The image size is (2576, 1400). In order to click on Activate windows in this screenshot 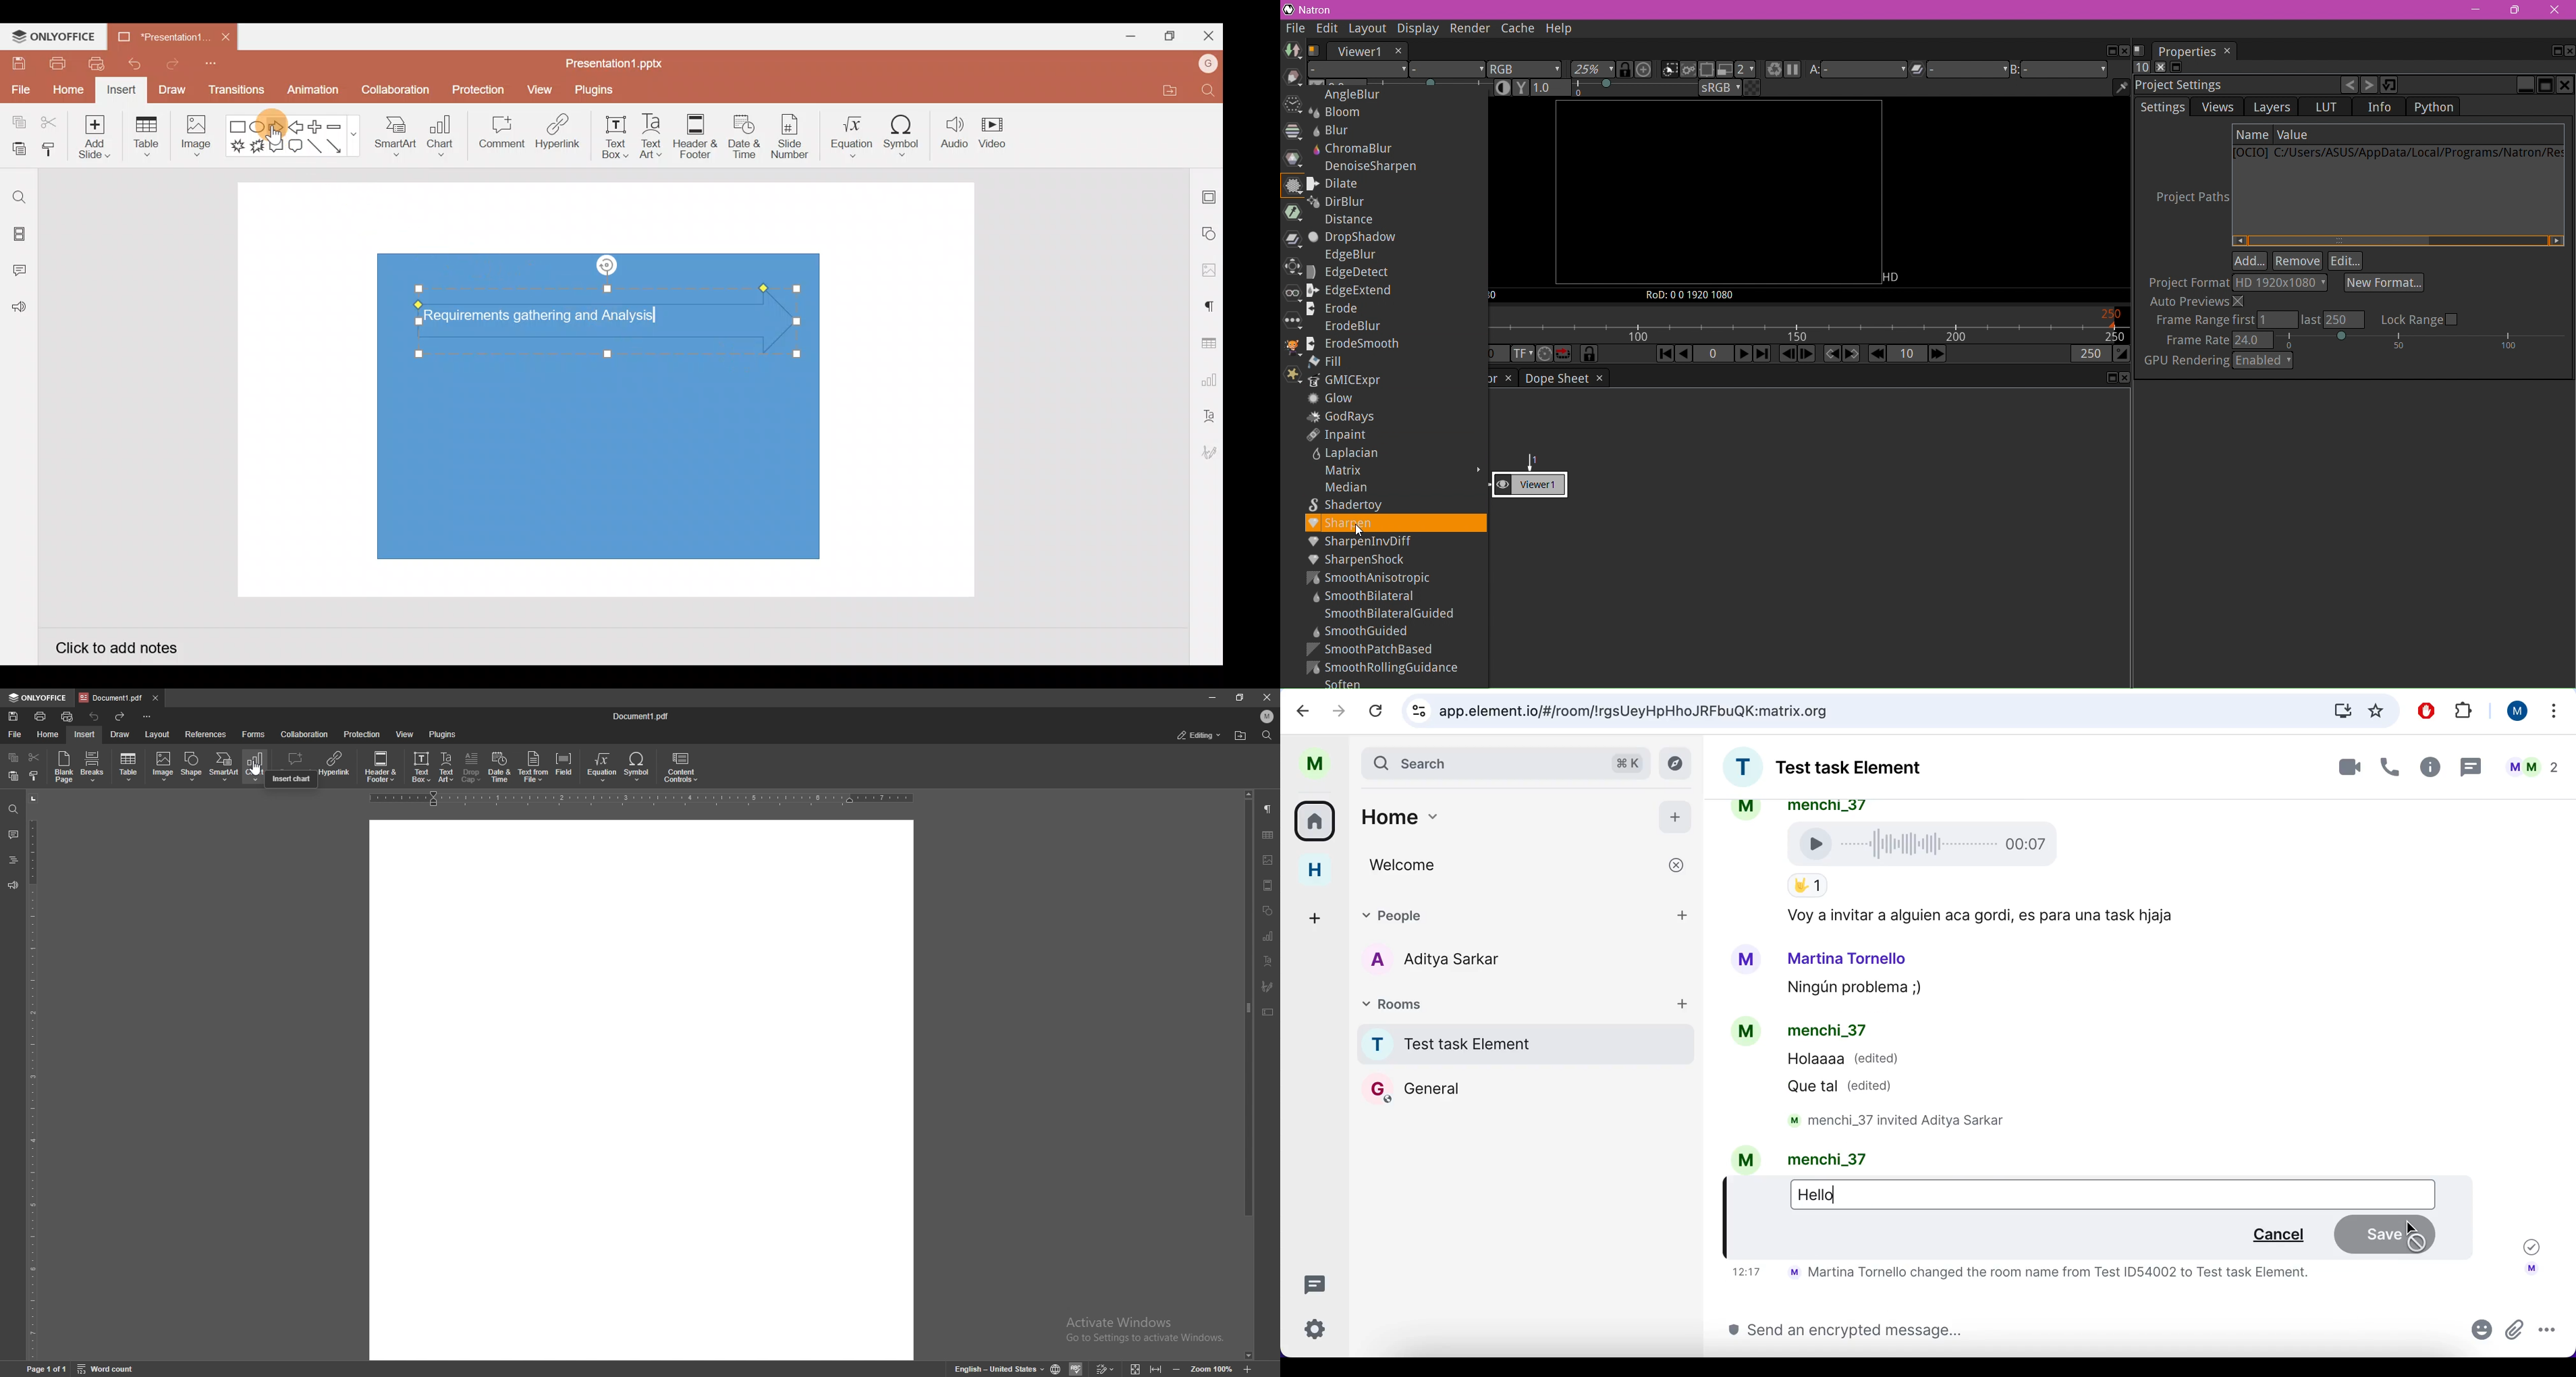, I will do `click(1146, 1328)`.